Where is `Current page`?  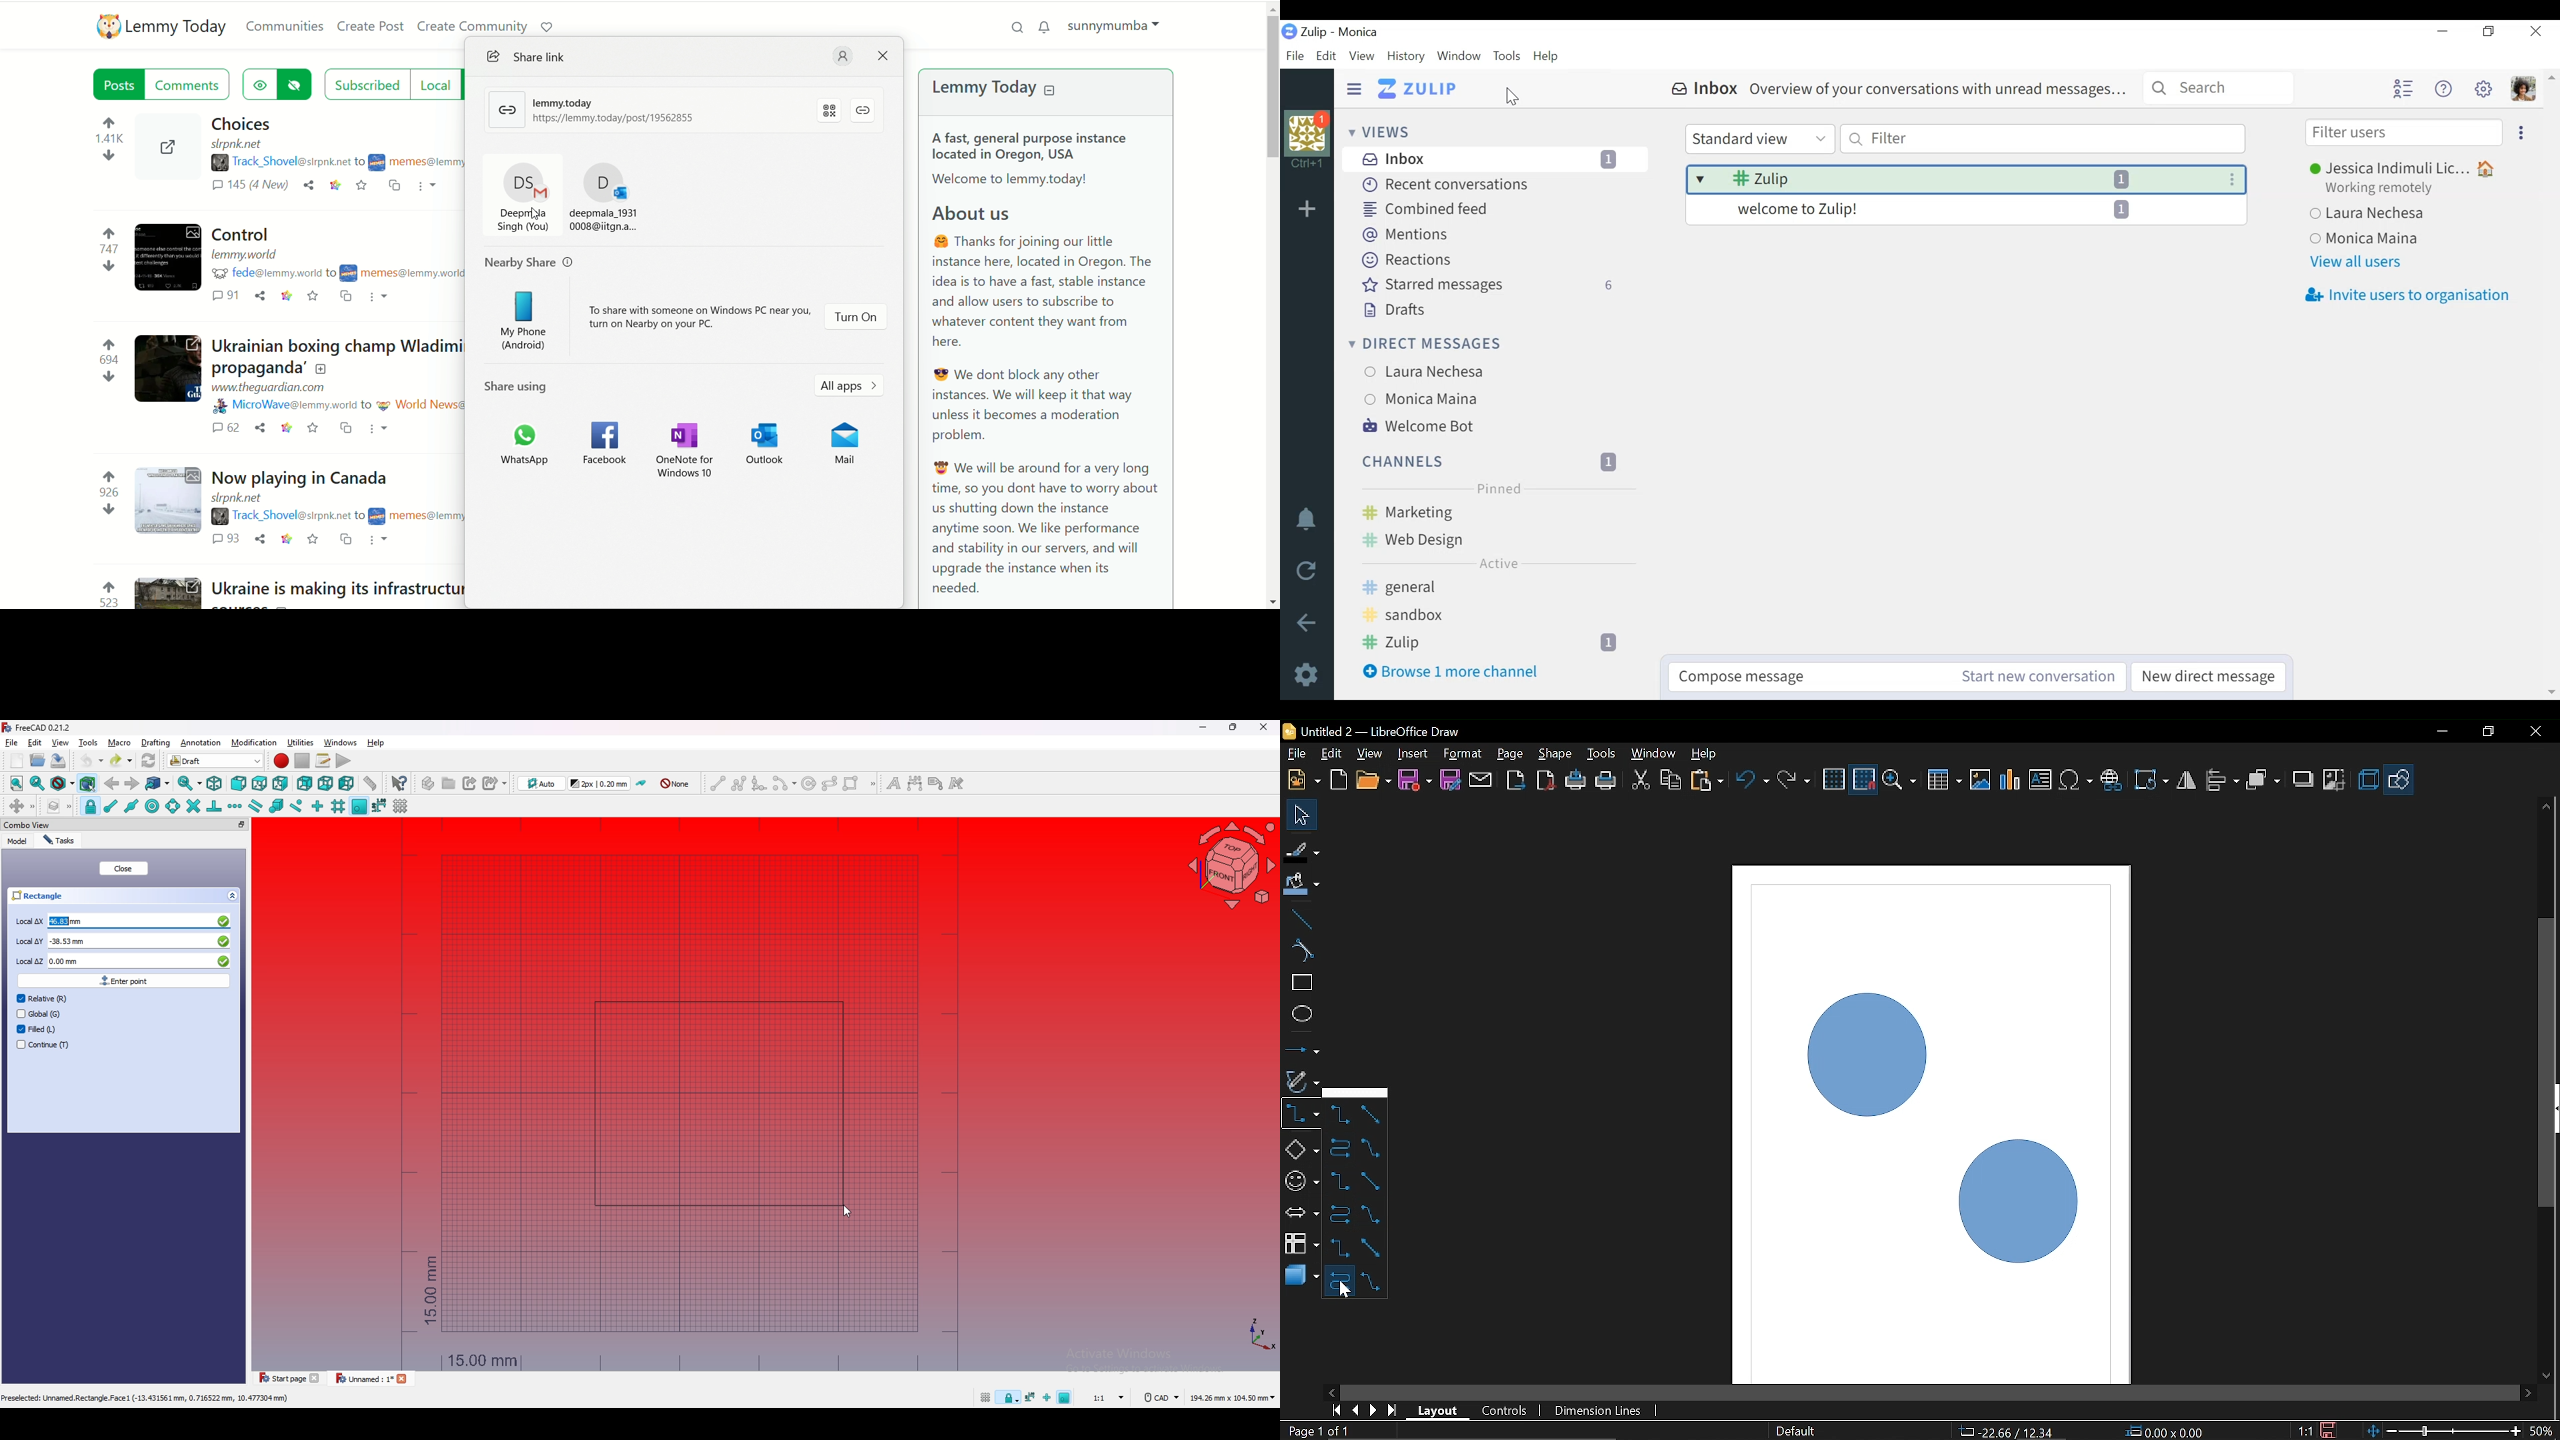 Current page is located at coordinates (1318, 1432).